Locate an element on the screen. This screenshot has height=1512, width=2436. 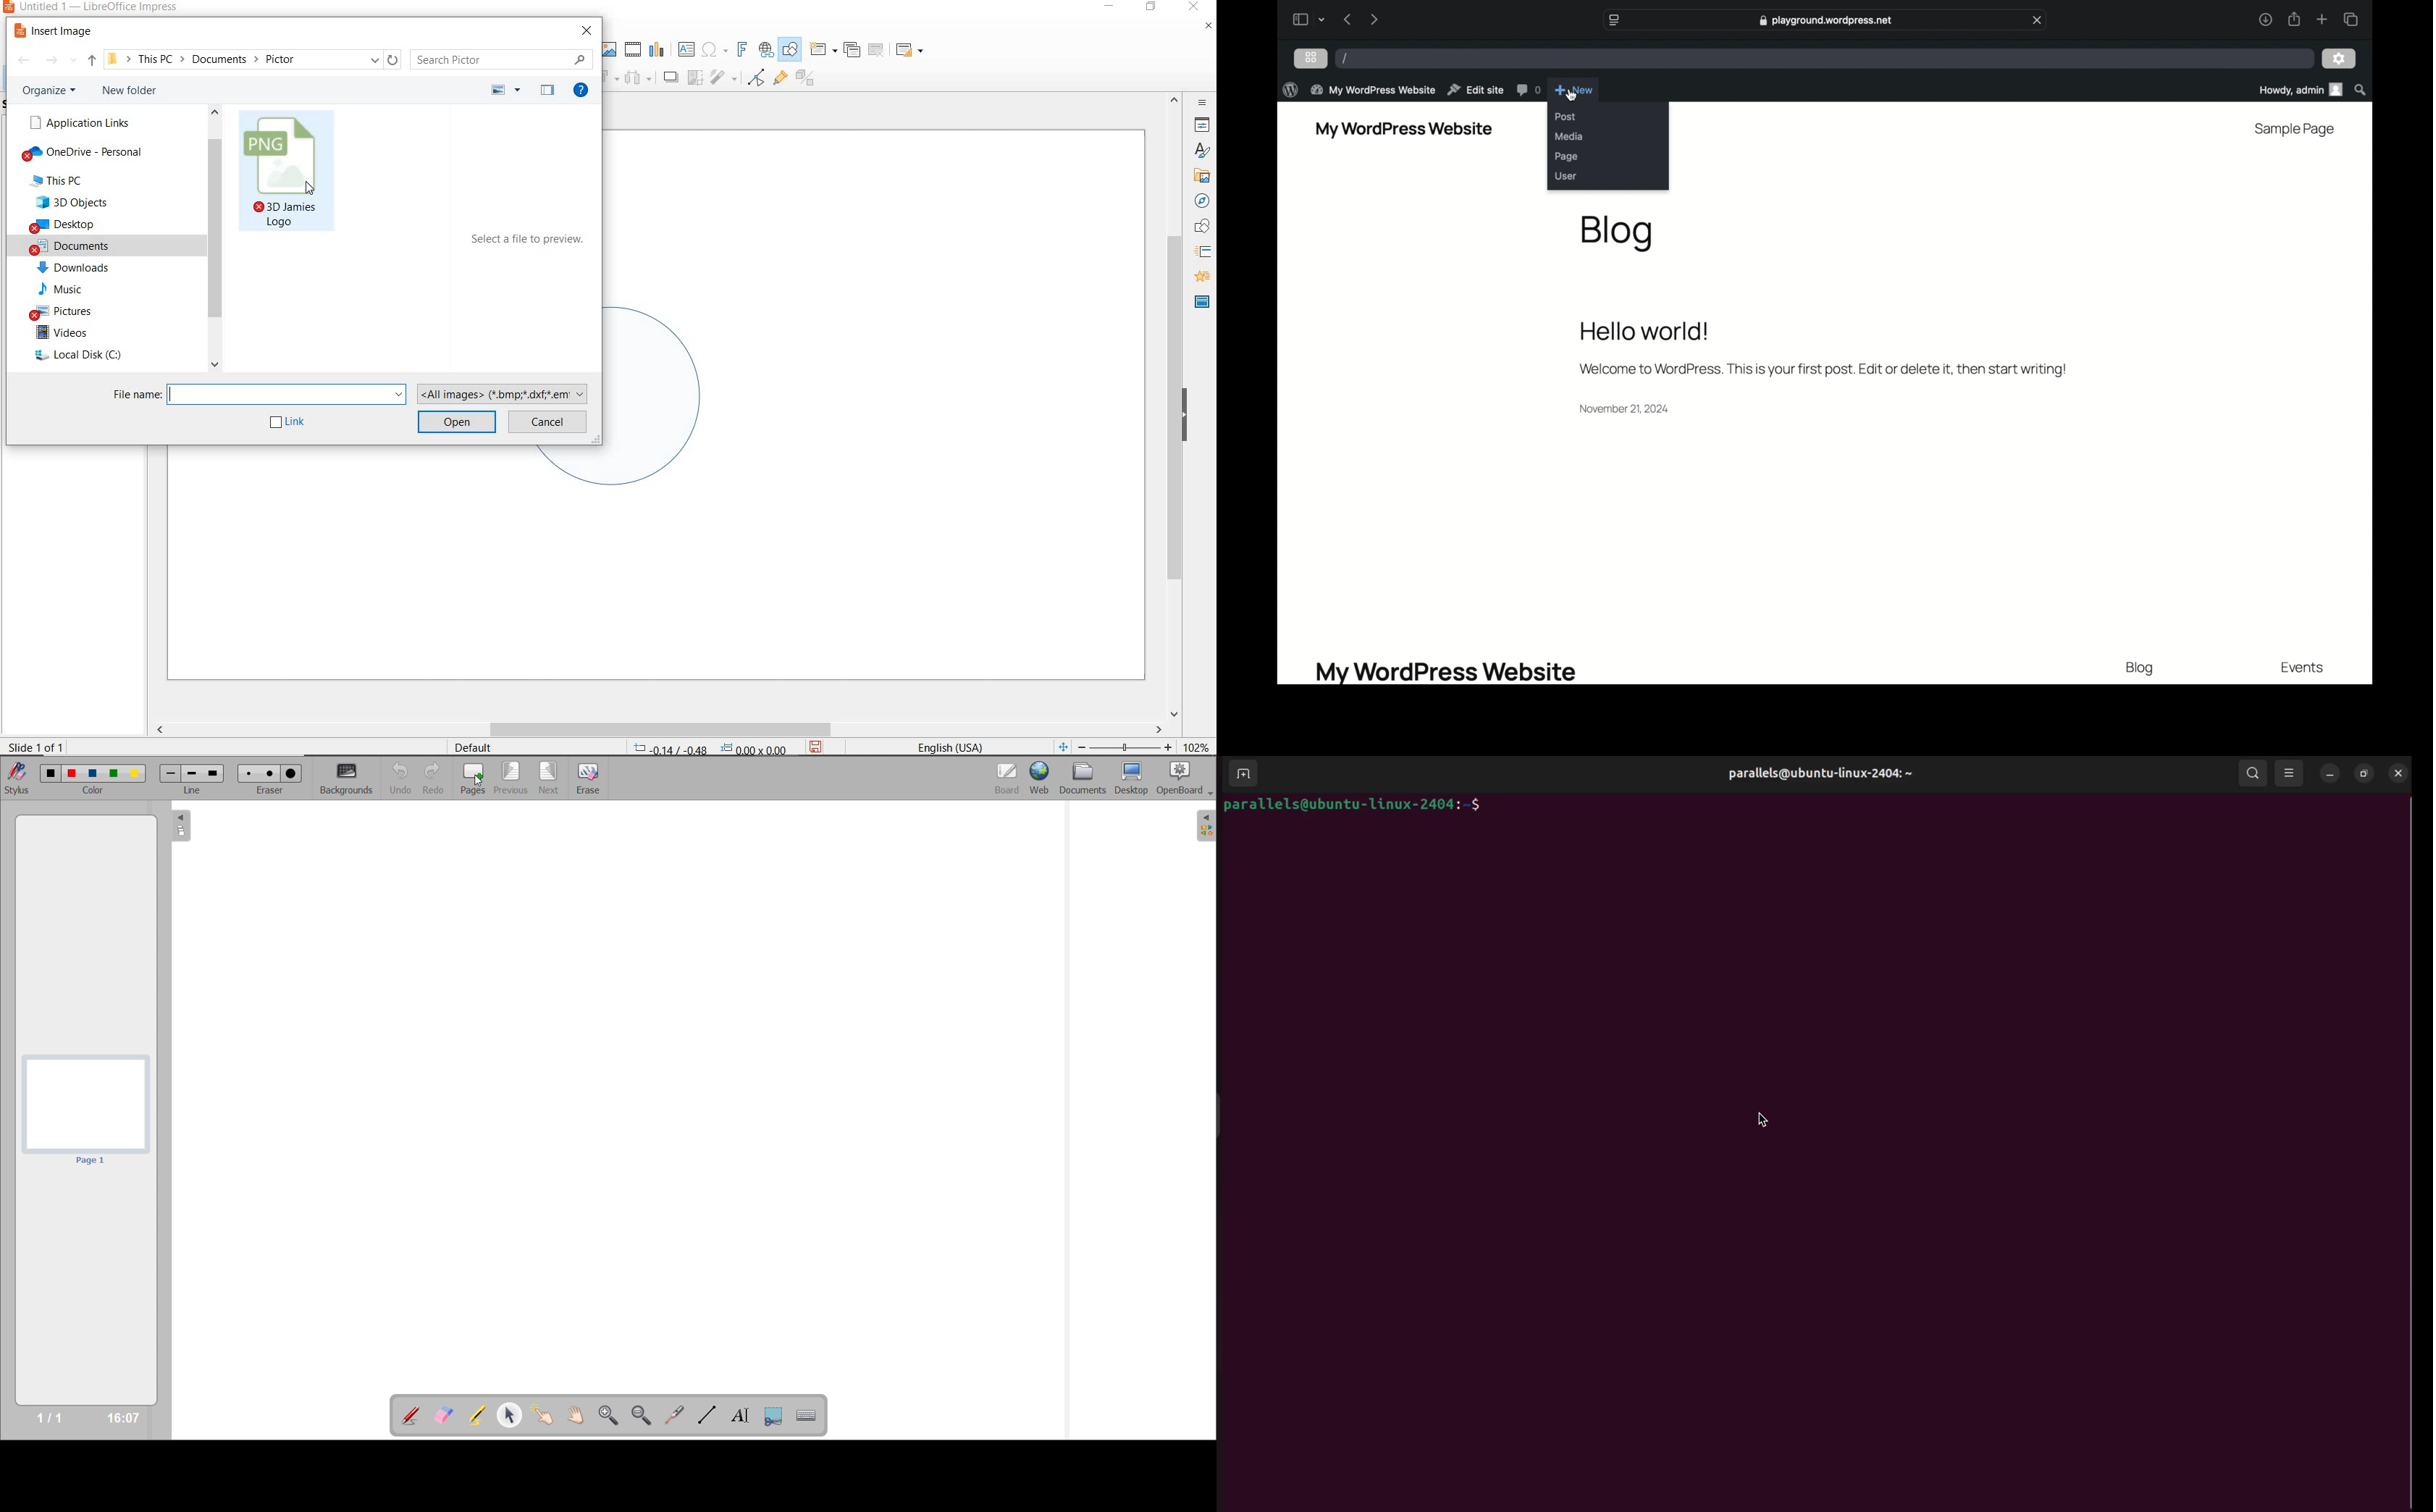
virtual laser pointer is located at coordinates (673, 1414).